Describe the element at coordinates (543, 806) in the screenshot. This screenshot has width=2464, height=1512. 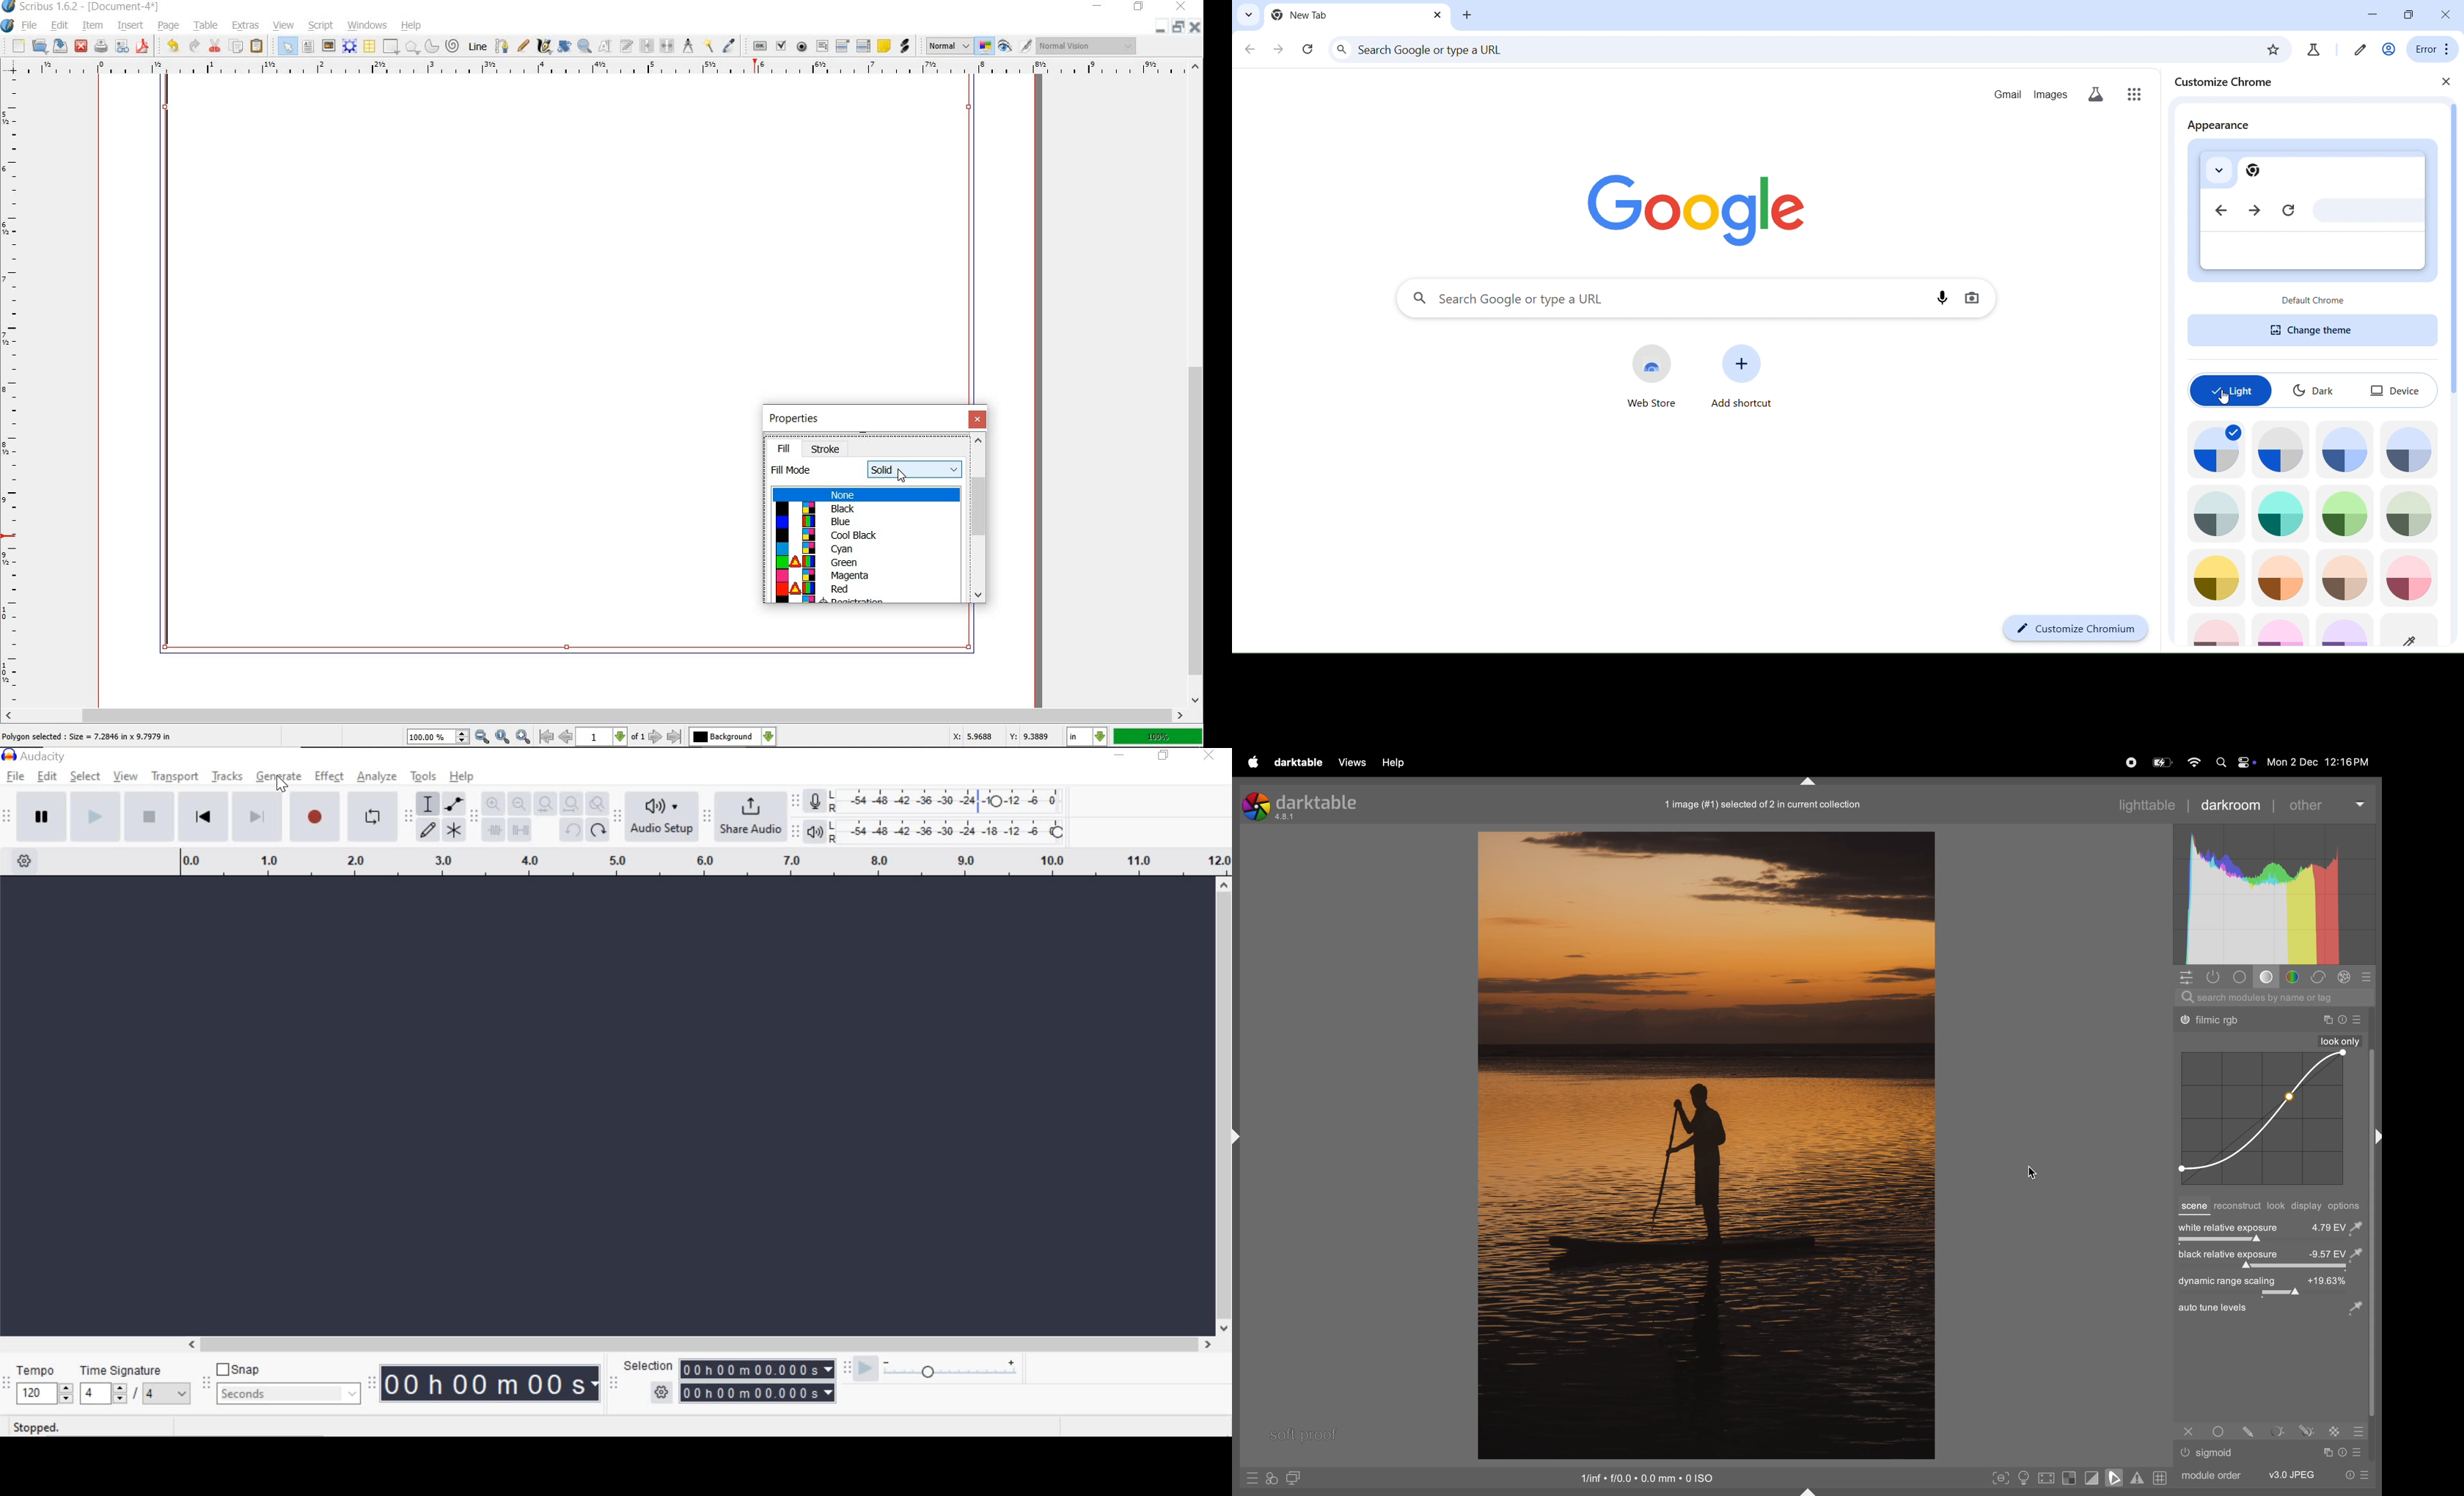
I see `Fit selection to width` at that location.